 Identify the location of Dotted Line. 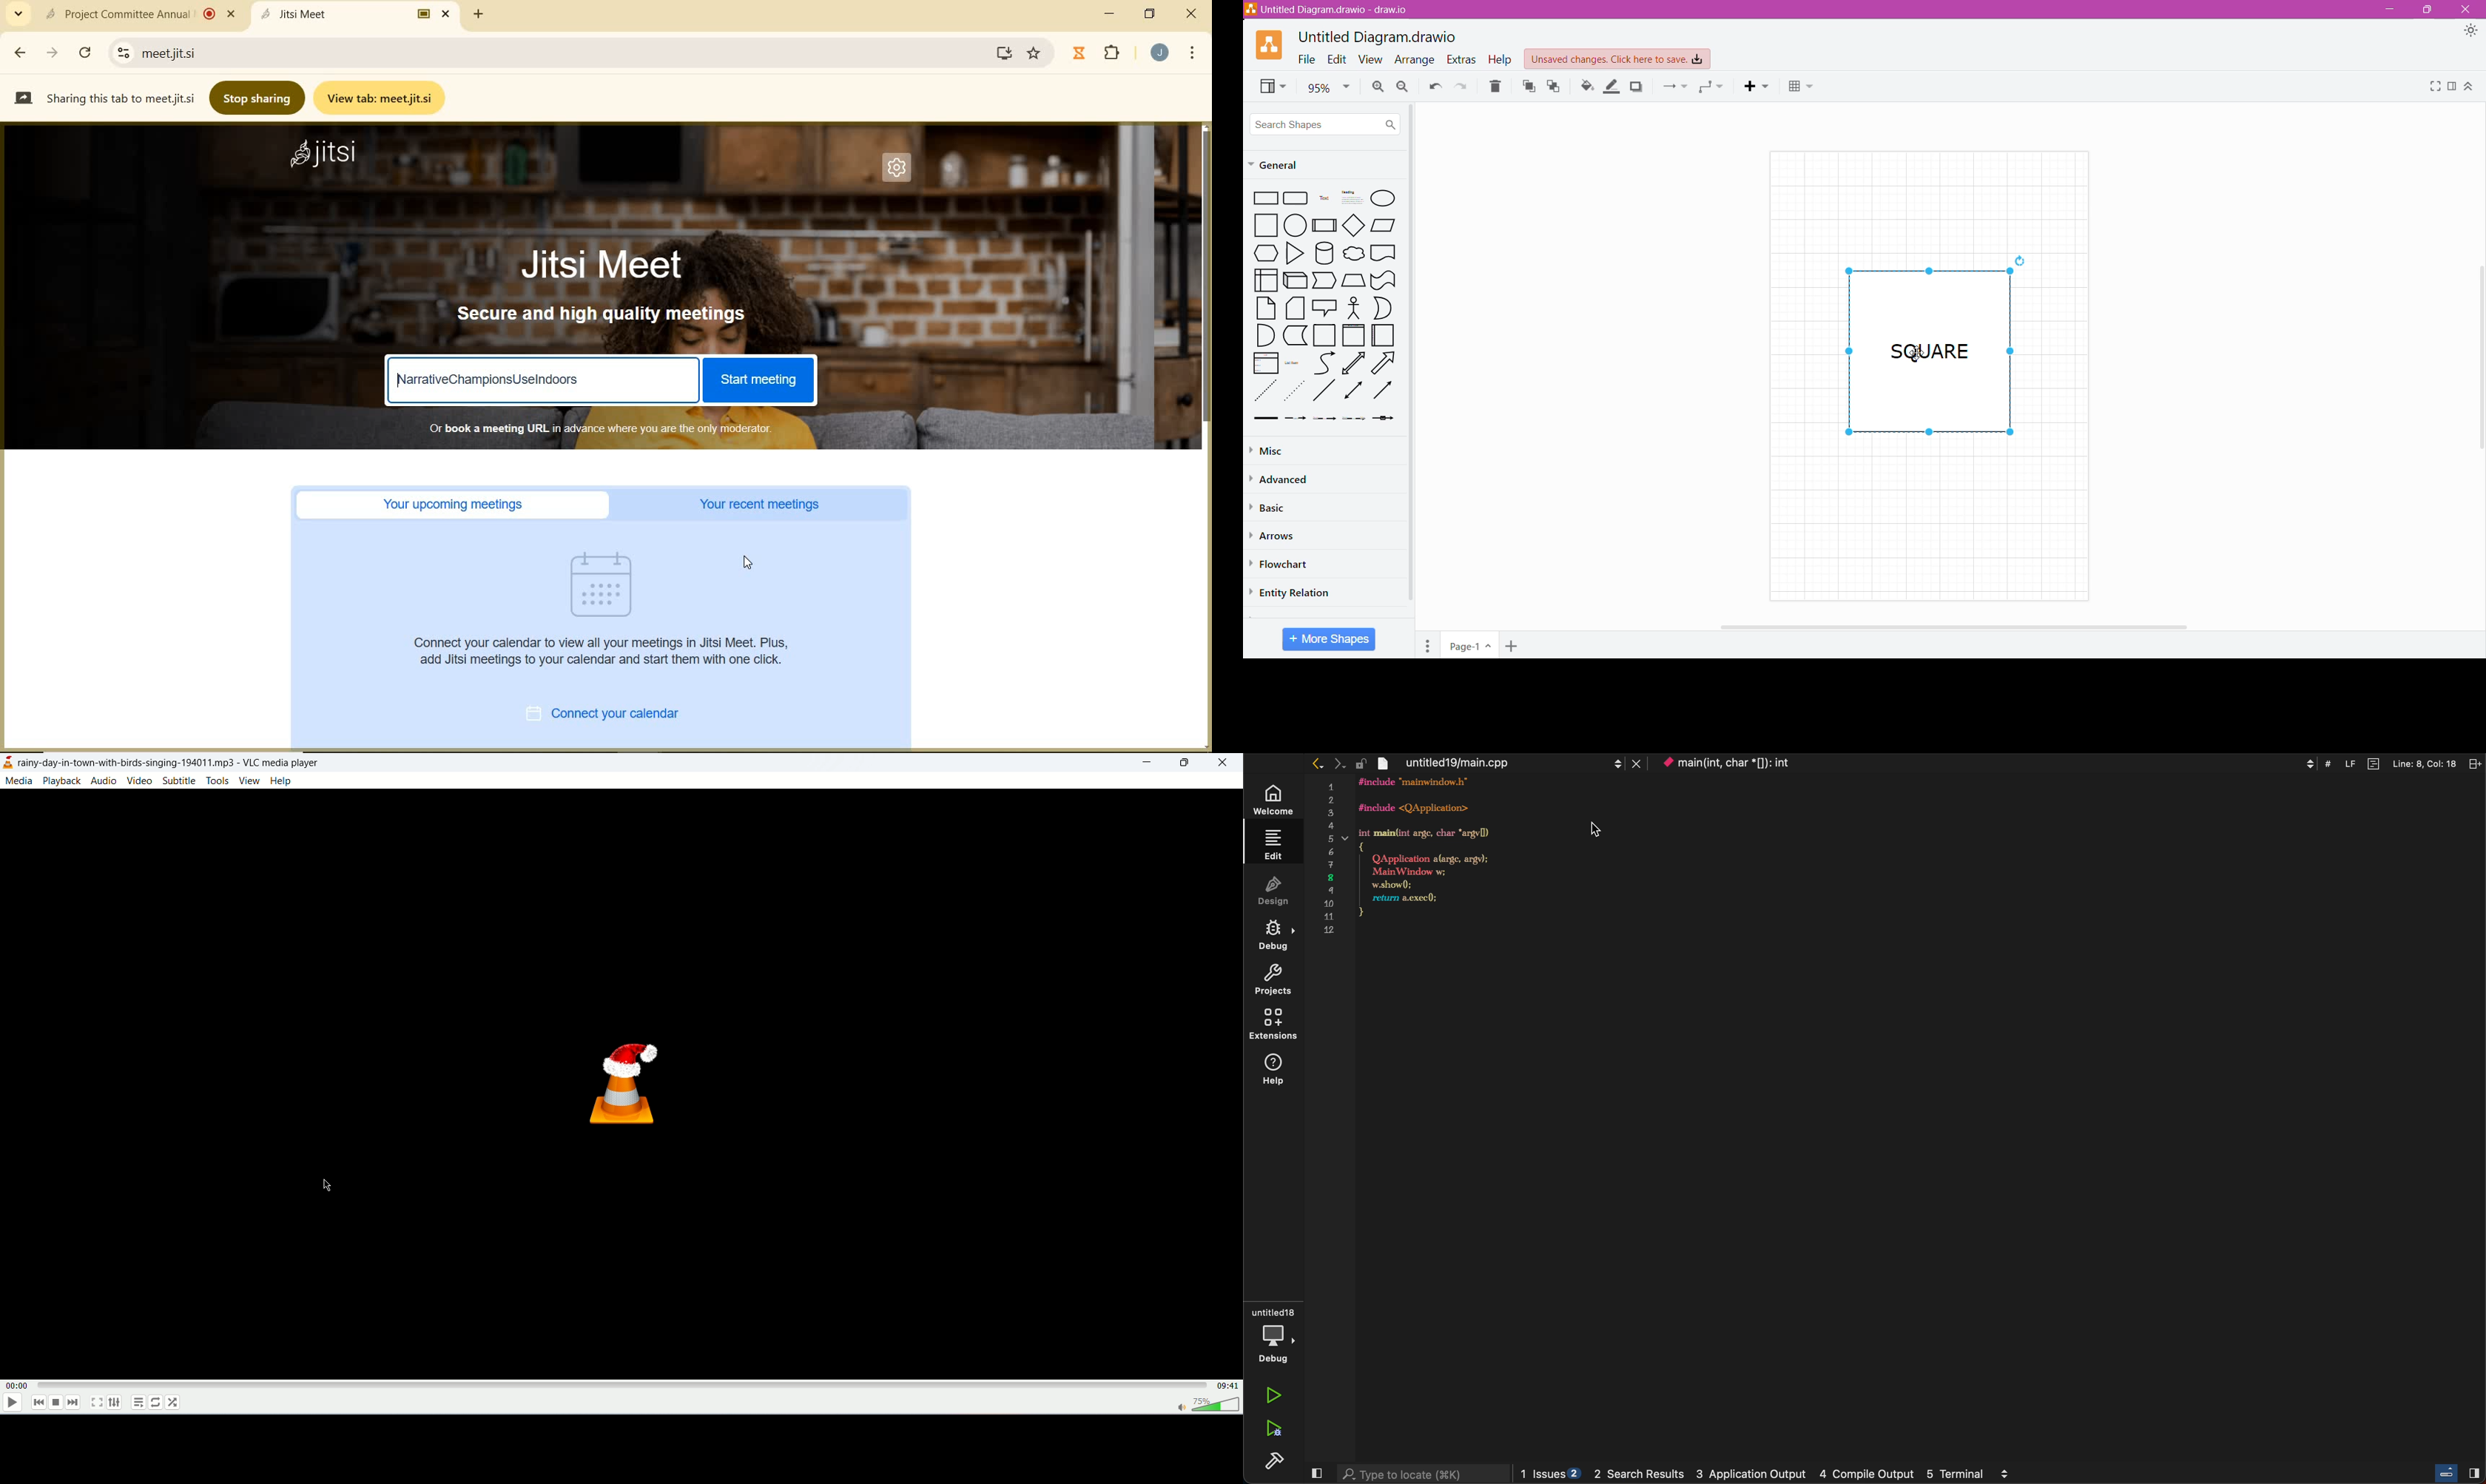
(1264, 392).